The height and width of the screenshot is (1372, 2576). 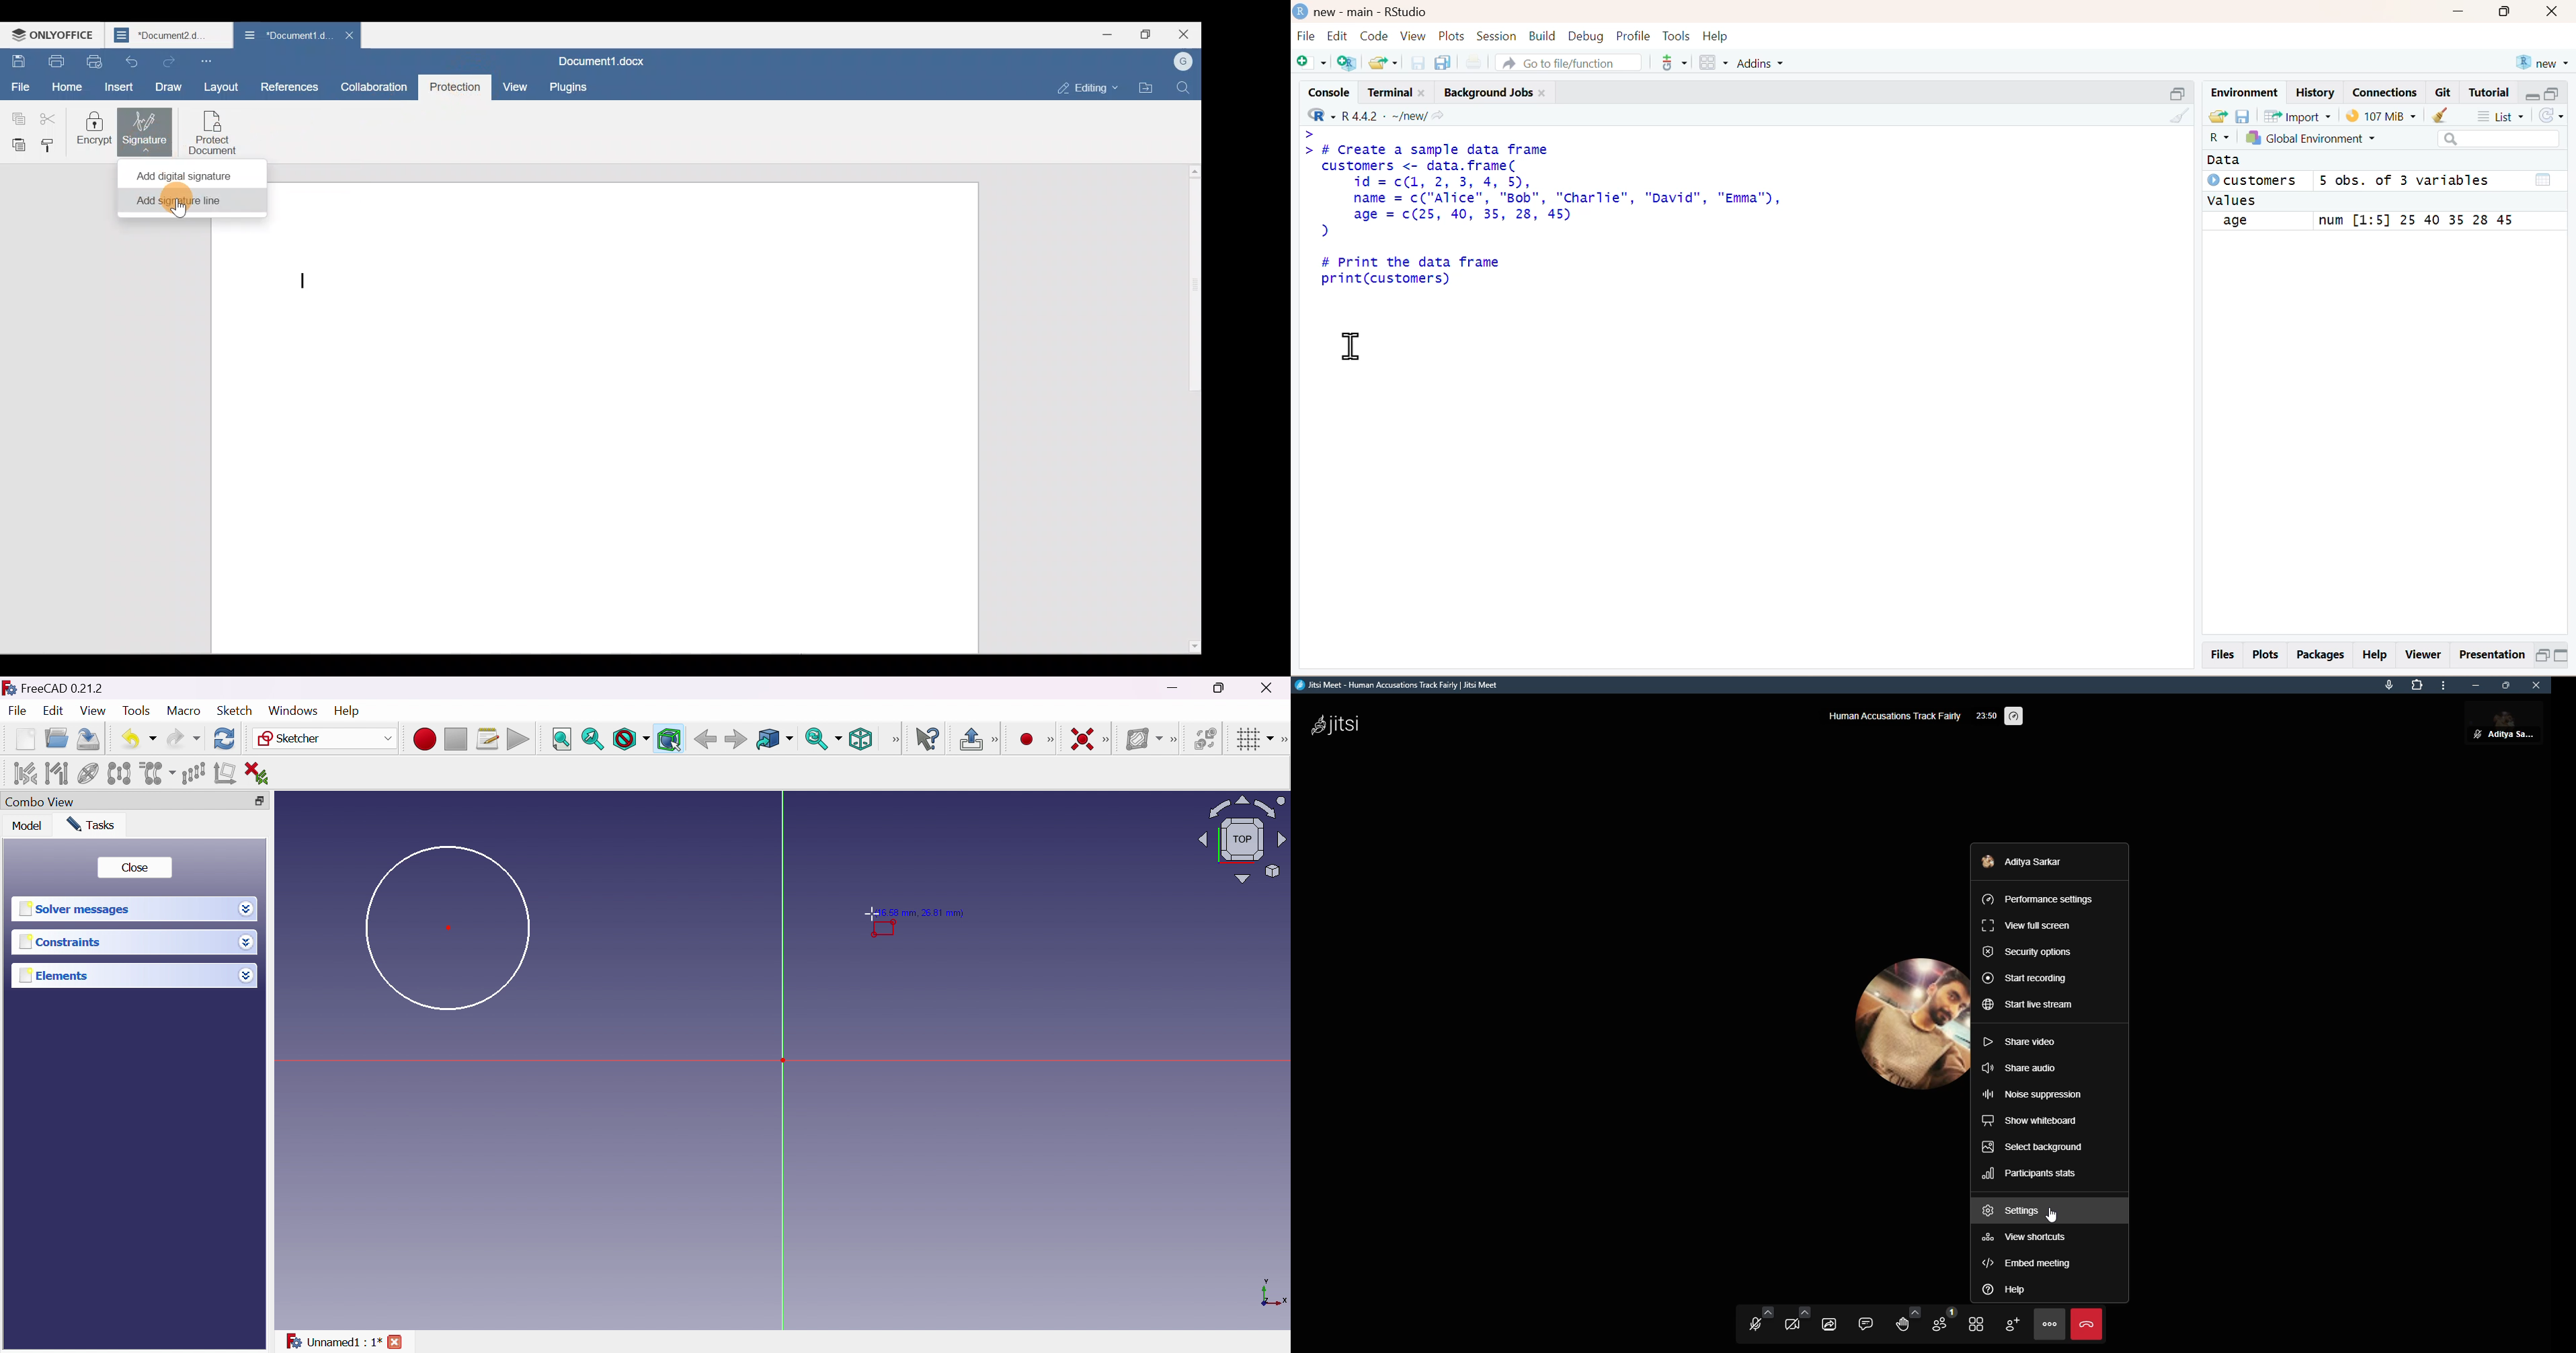 I want to click on What's this?, so click(x=929, y=739).